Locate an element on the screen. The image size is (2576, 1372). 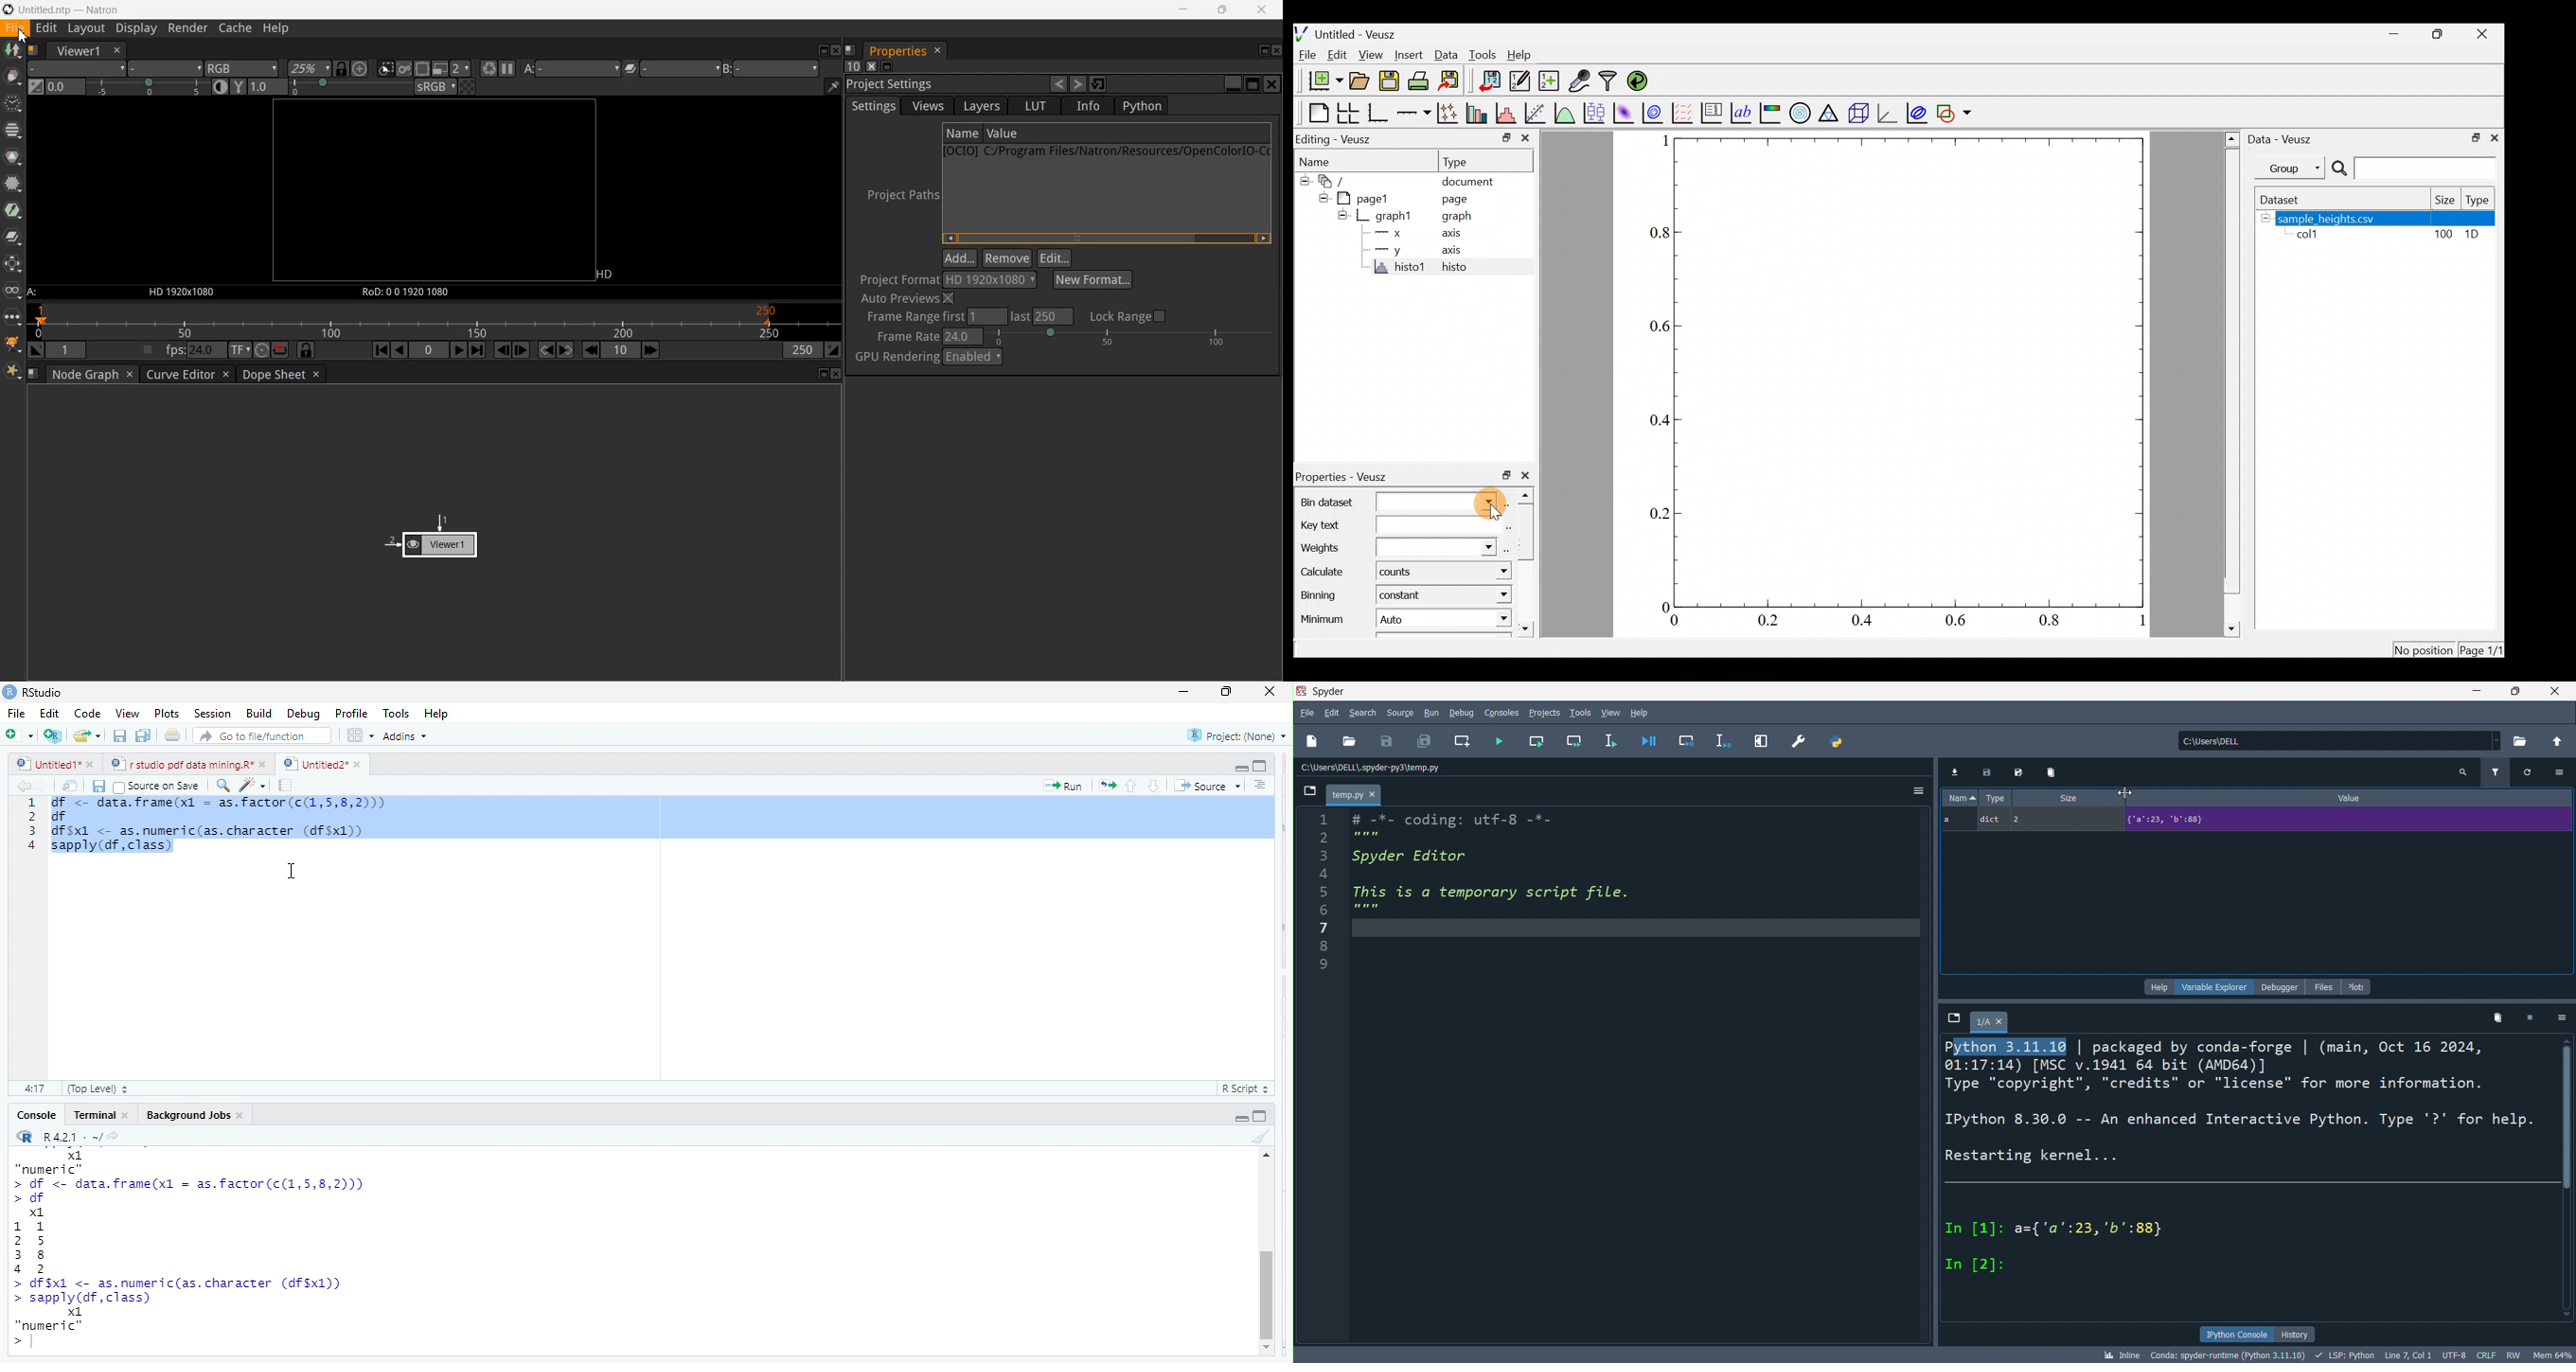
open a document is located at coordinates (1358, 83).